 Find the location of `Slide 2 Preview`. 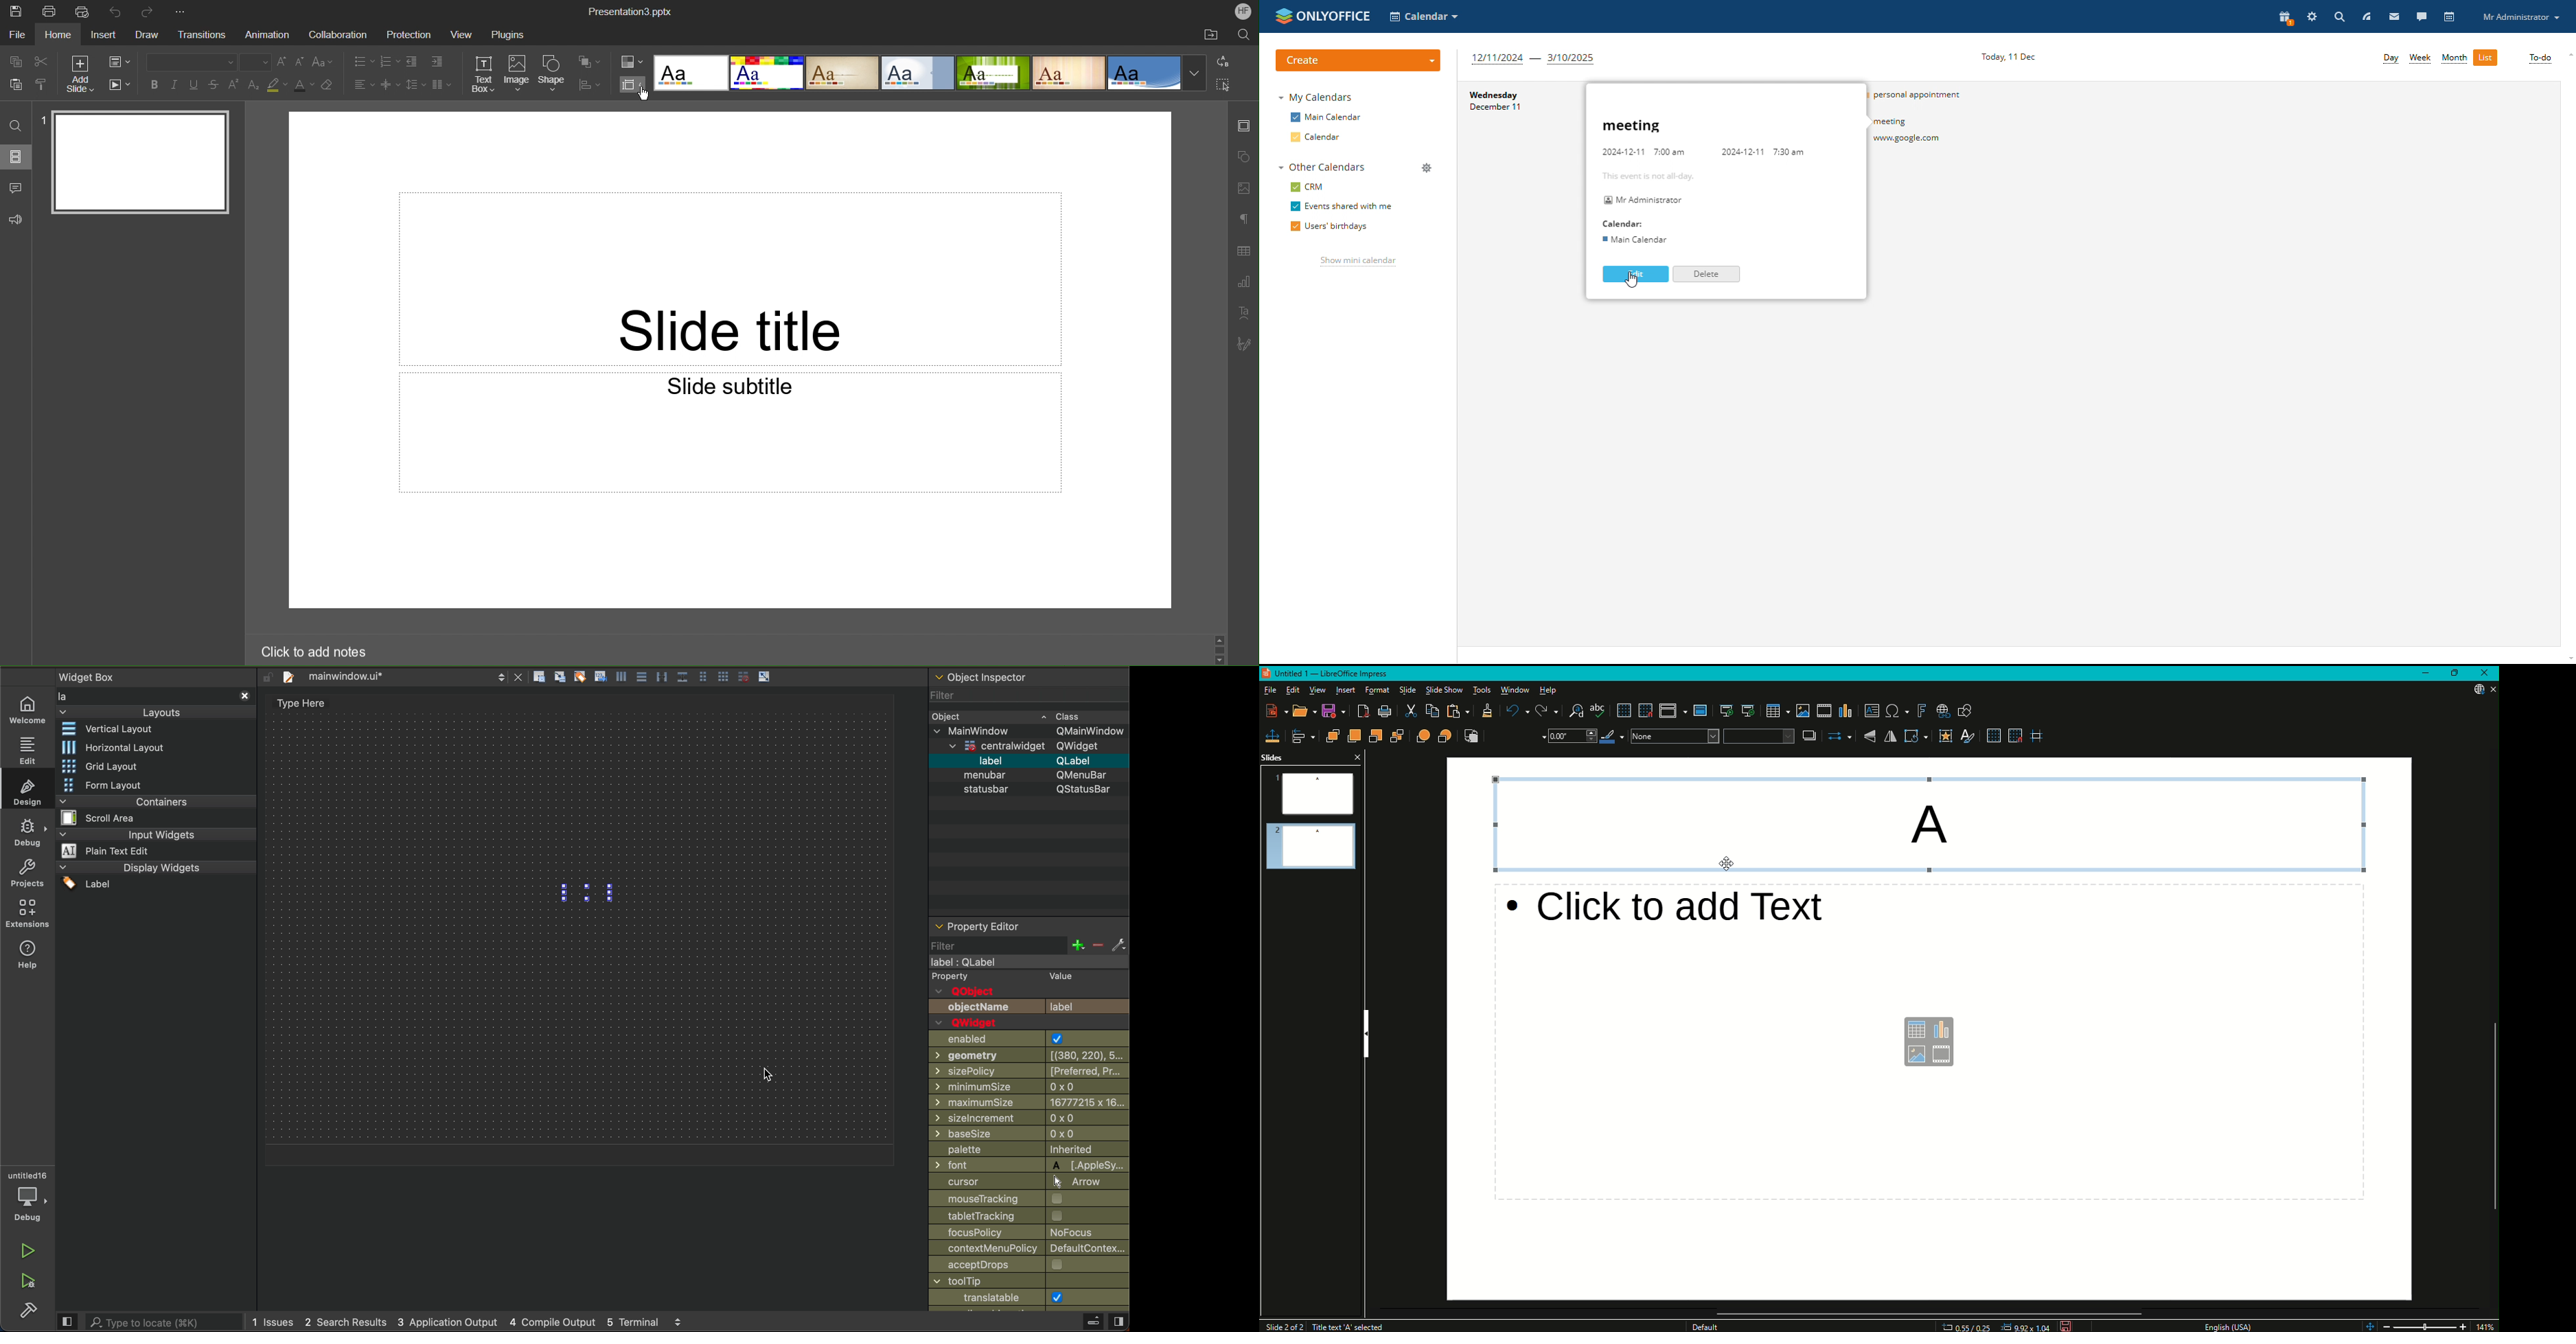

Slide 2 Preview is located at coordinates (1312, 848).